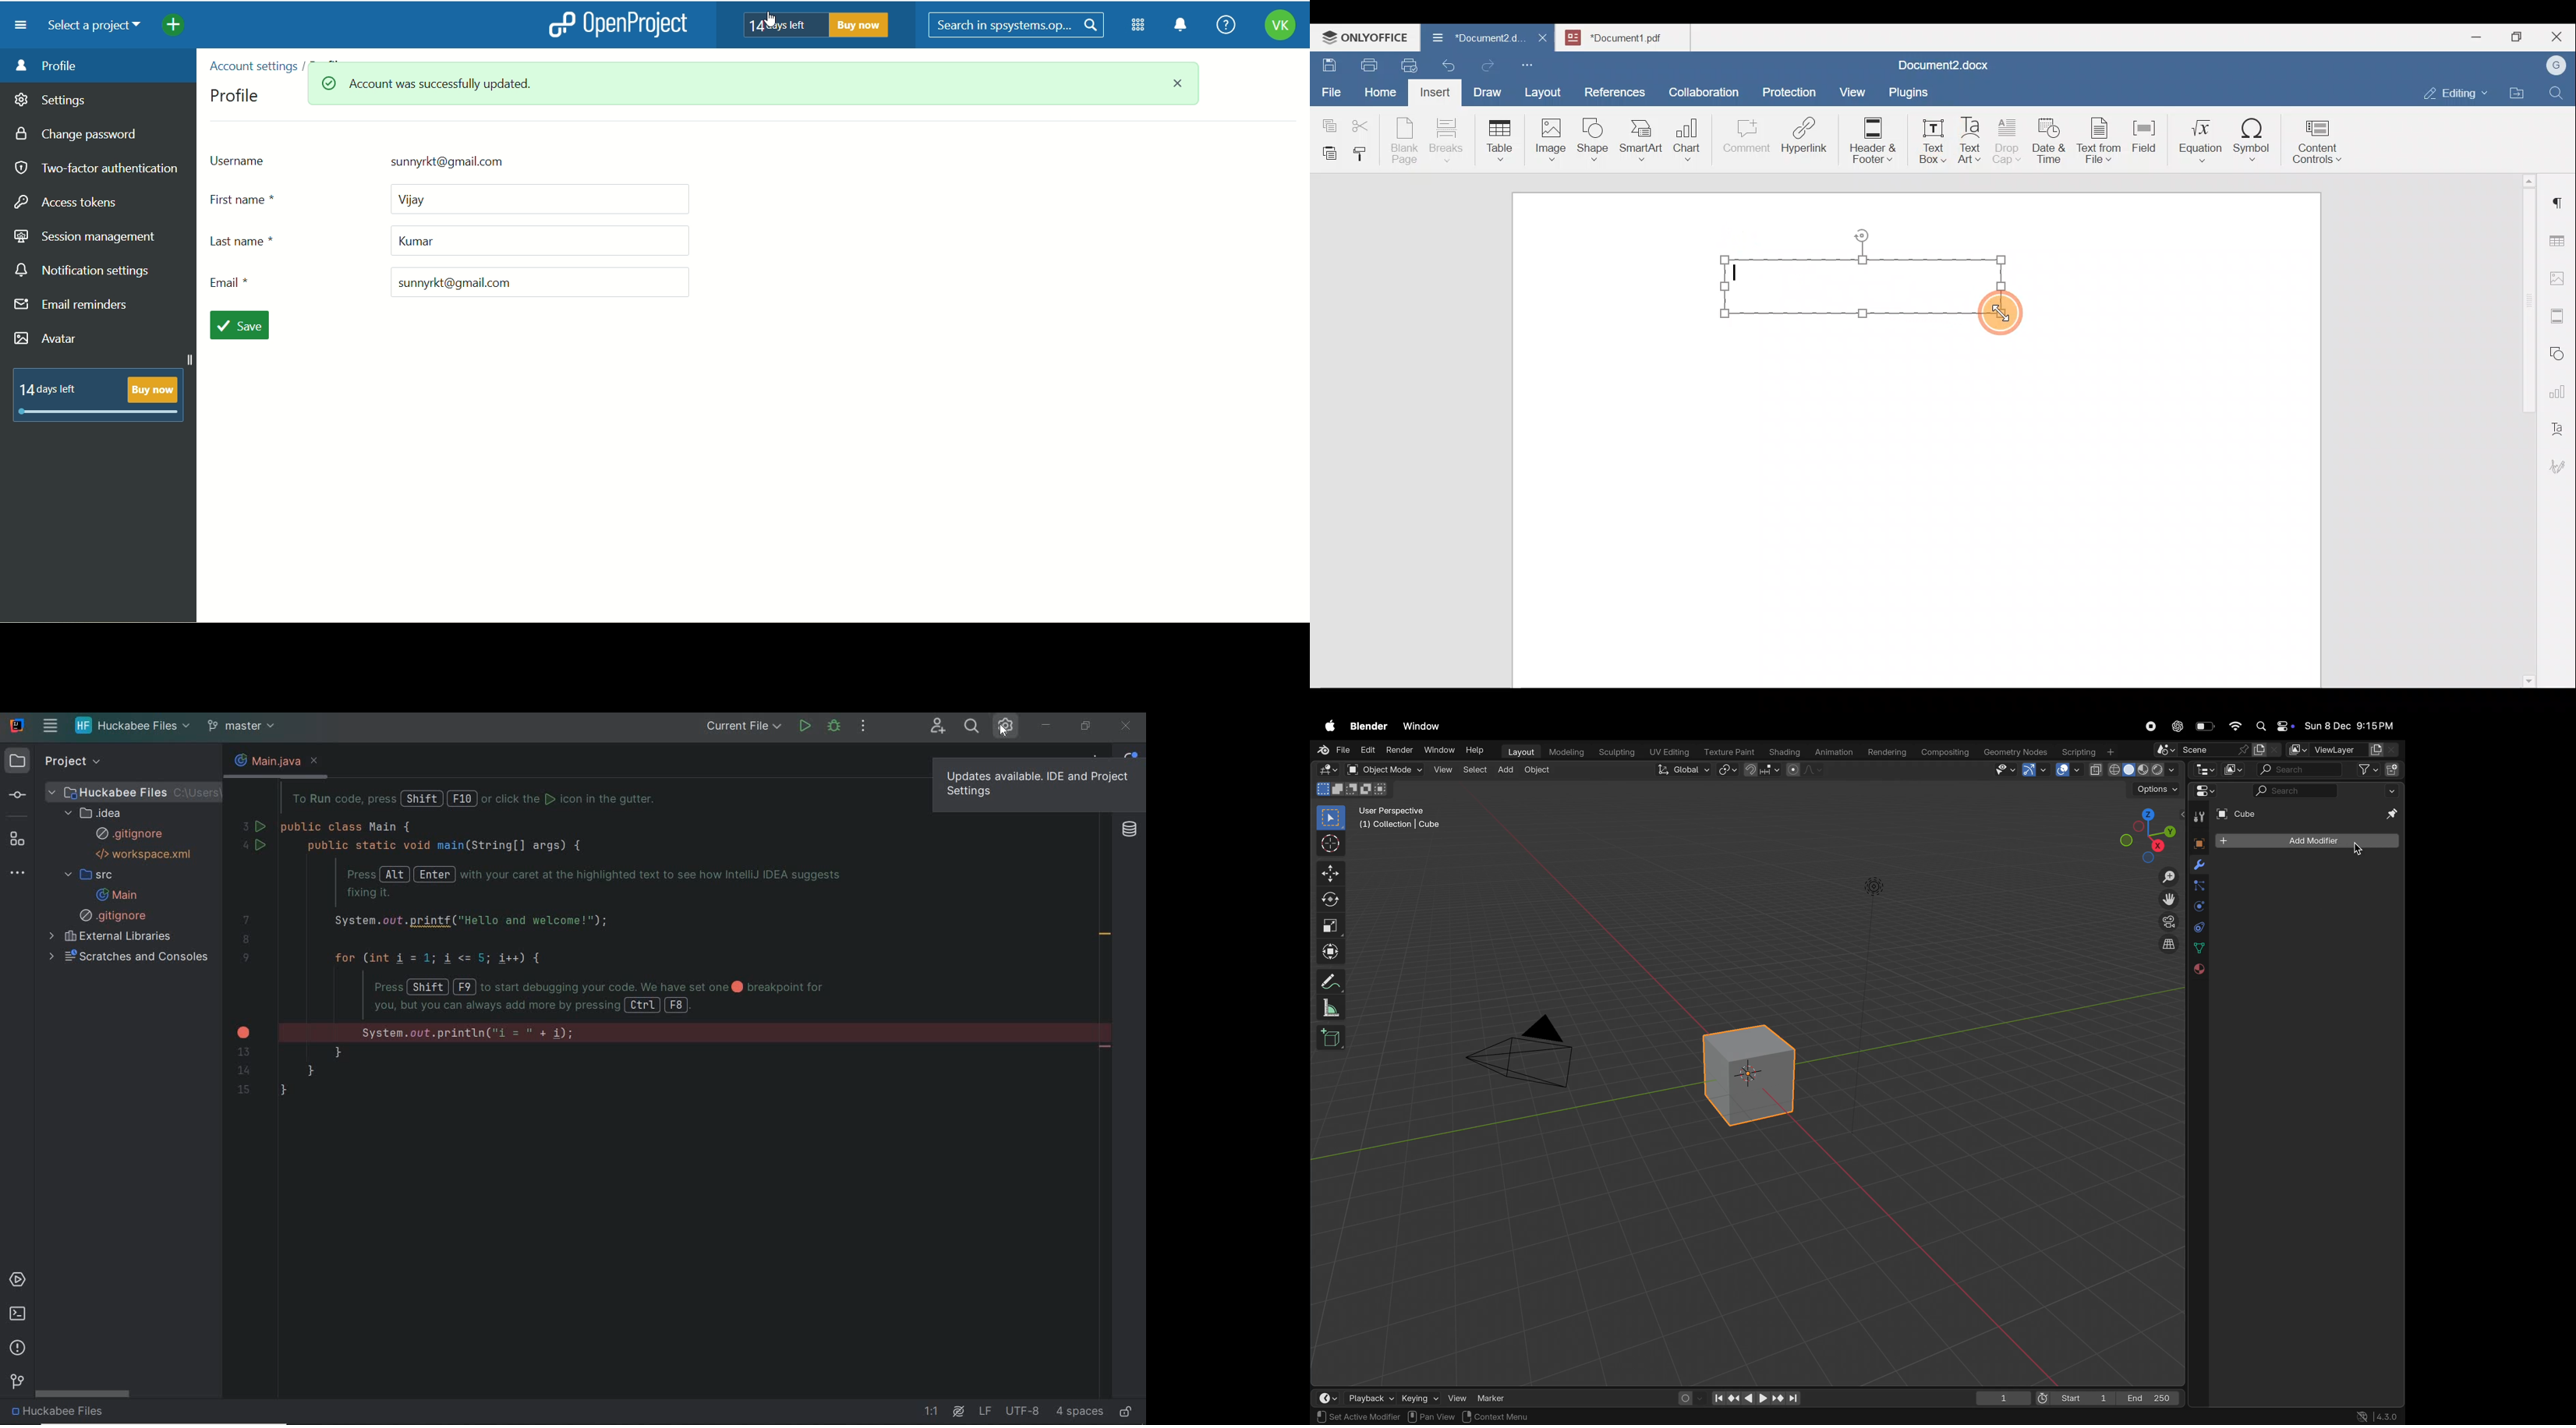 This screenshot has height=1428, width=2576. I want to click on Find, so click(2558, 94).